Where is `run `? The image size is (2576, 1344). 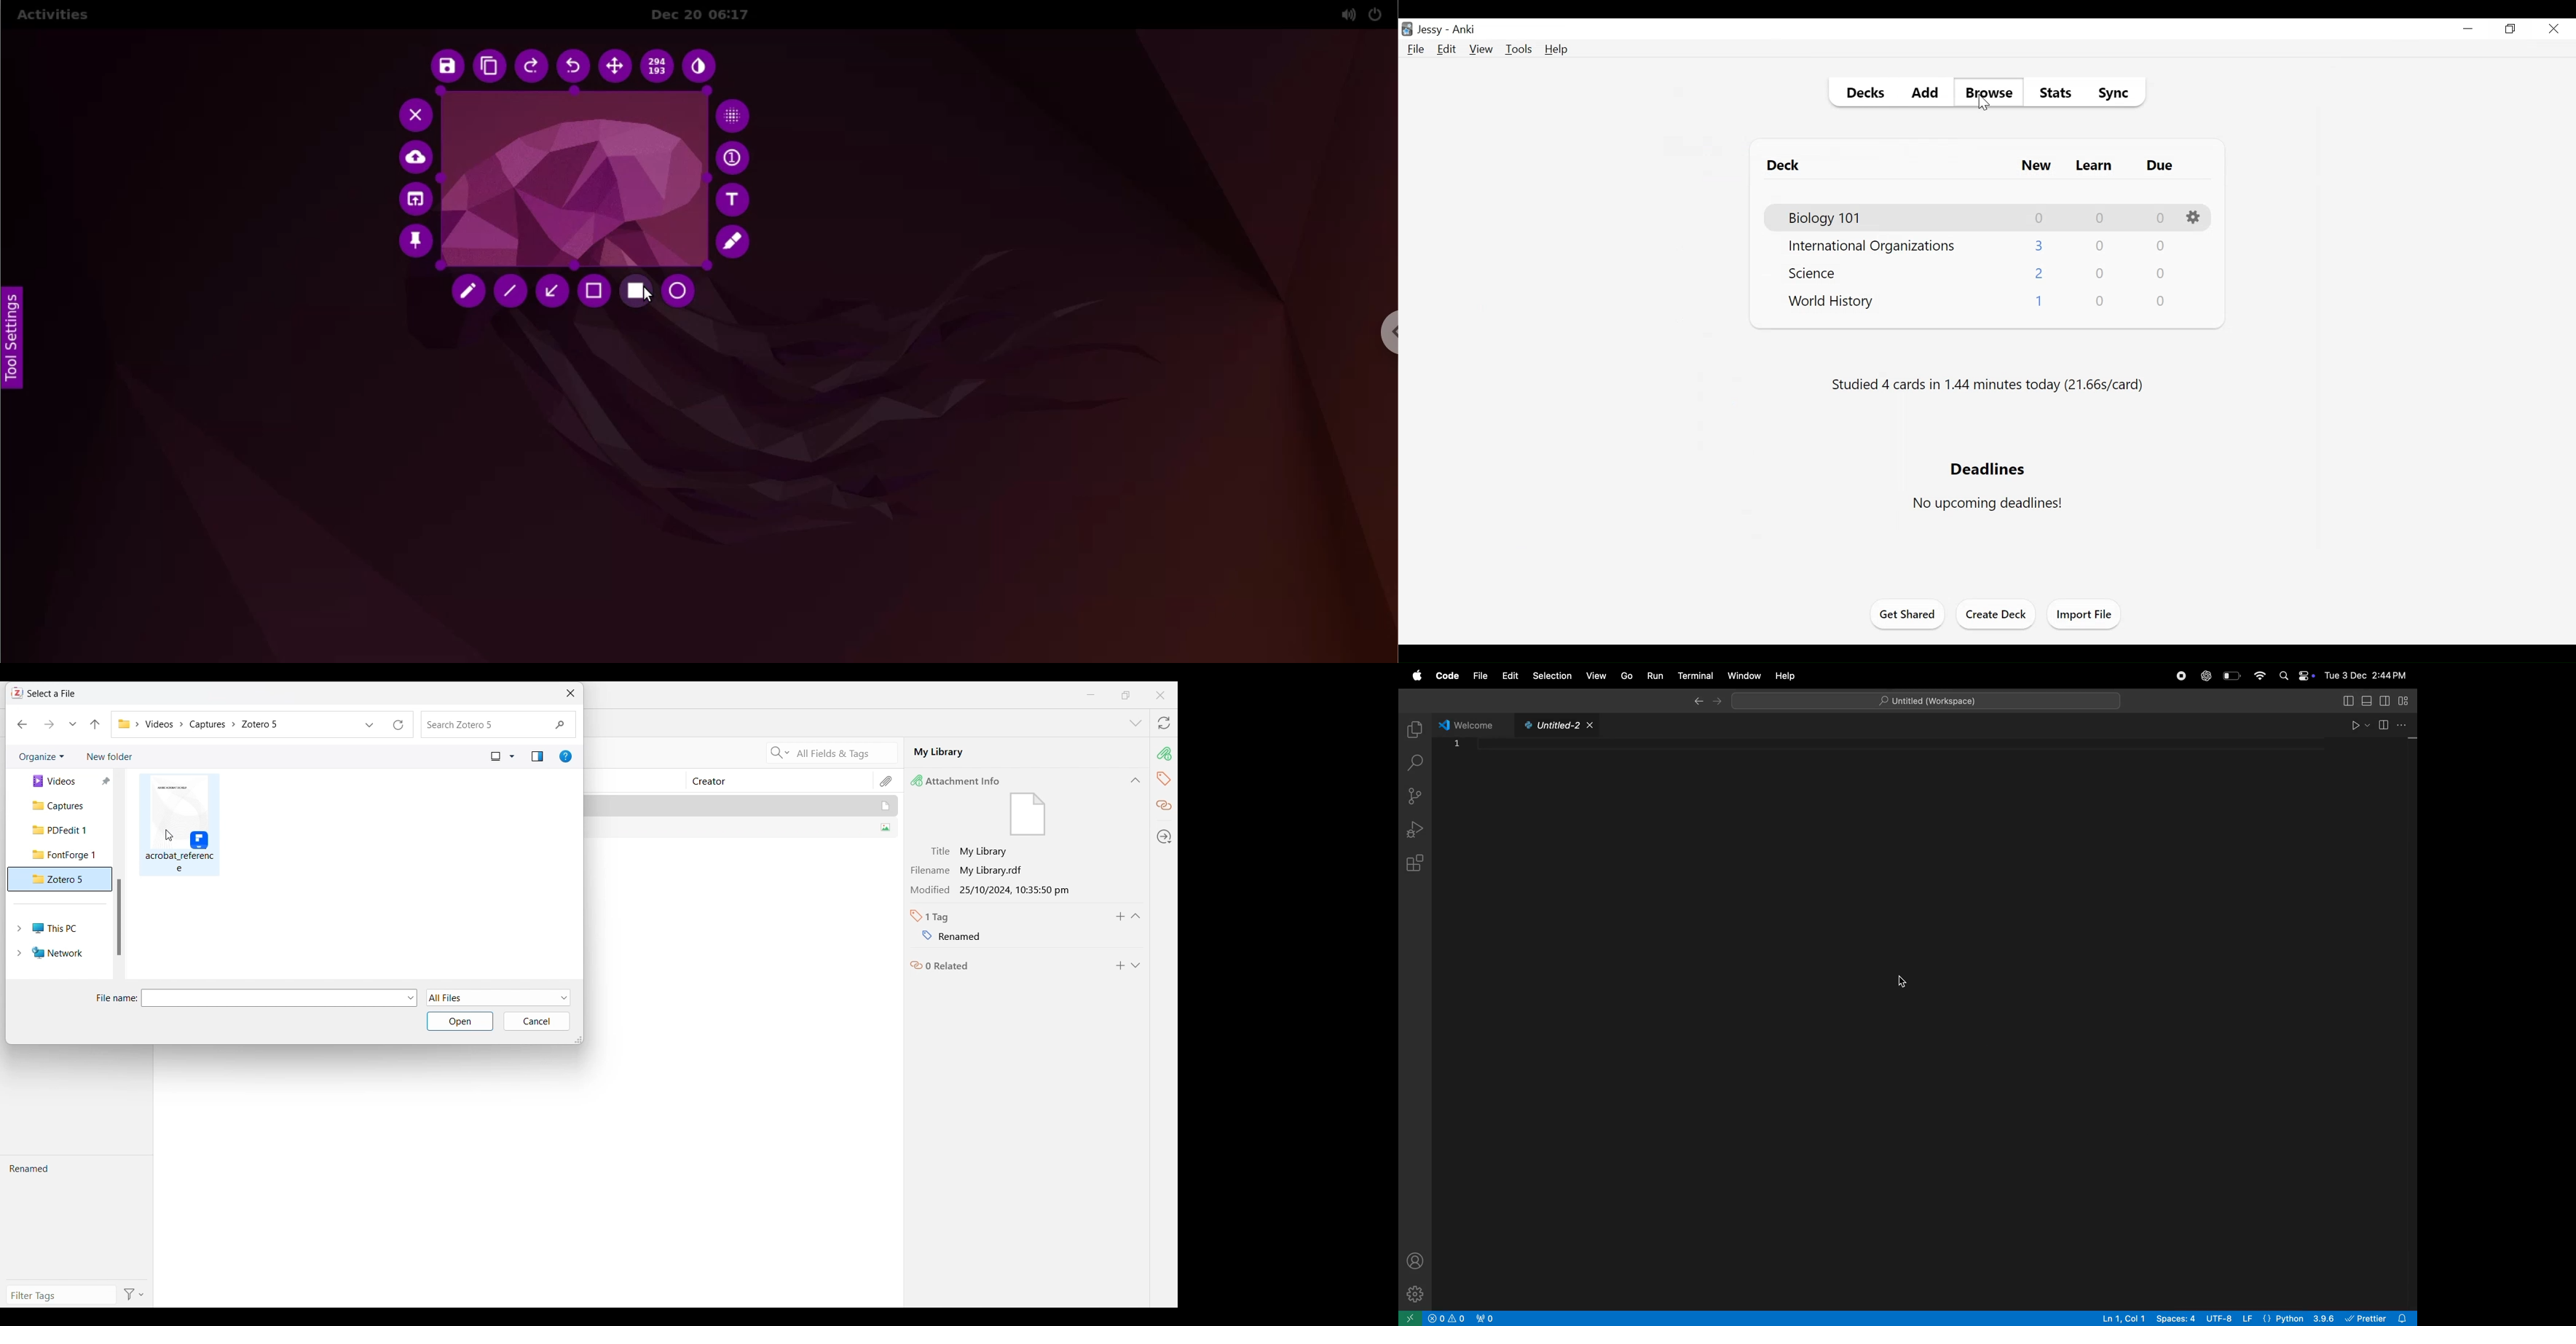
run  is located at coordinates (2356, 724).